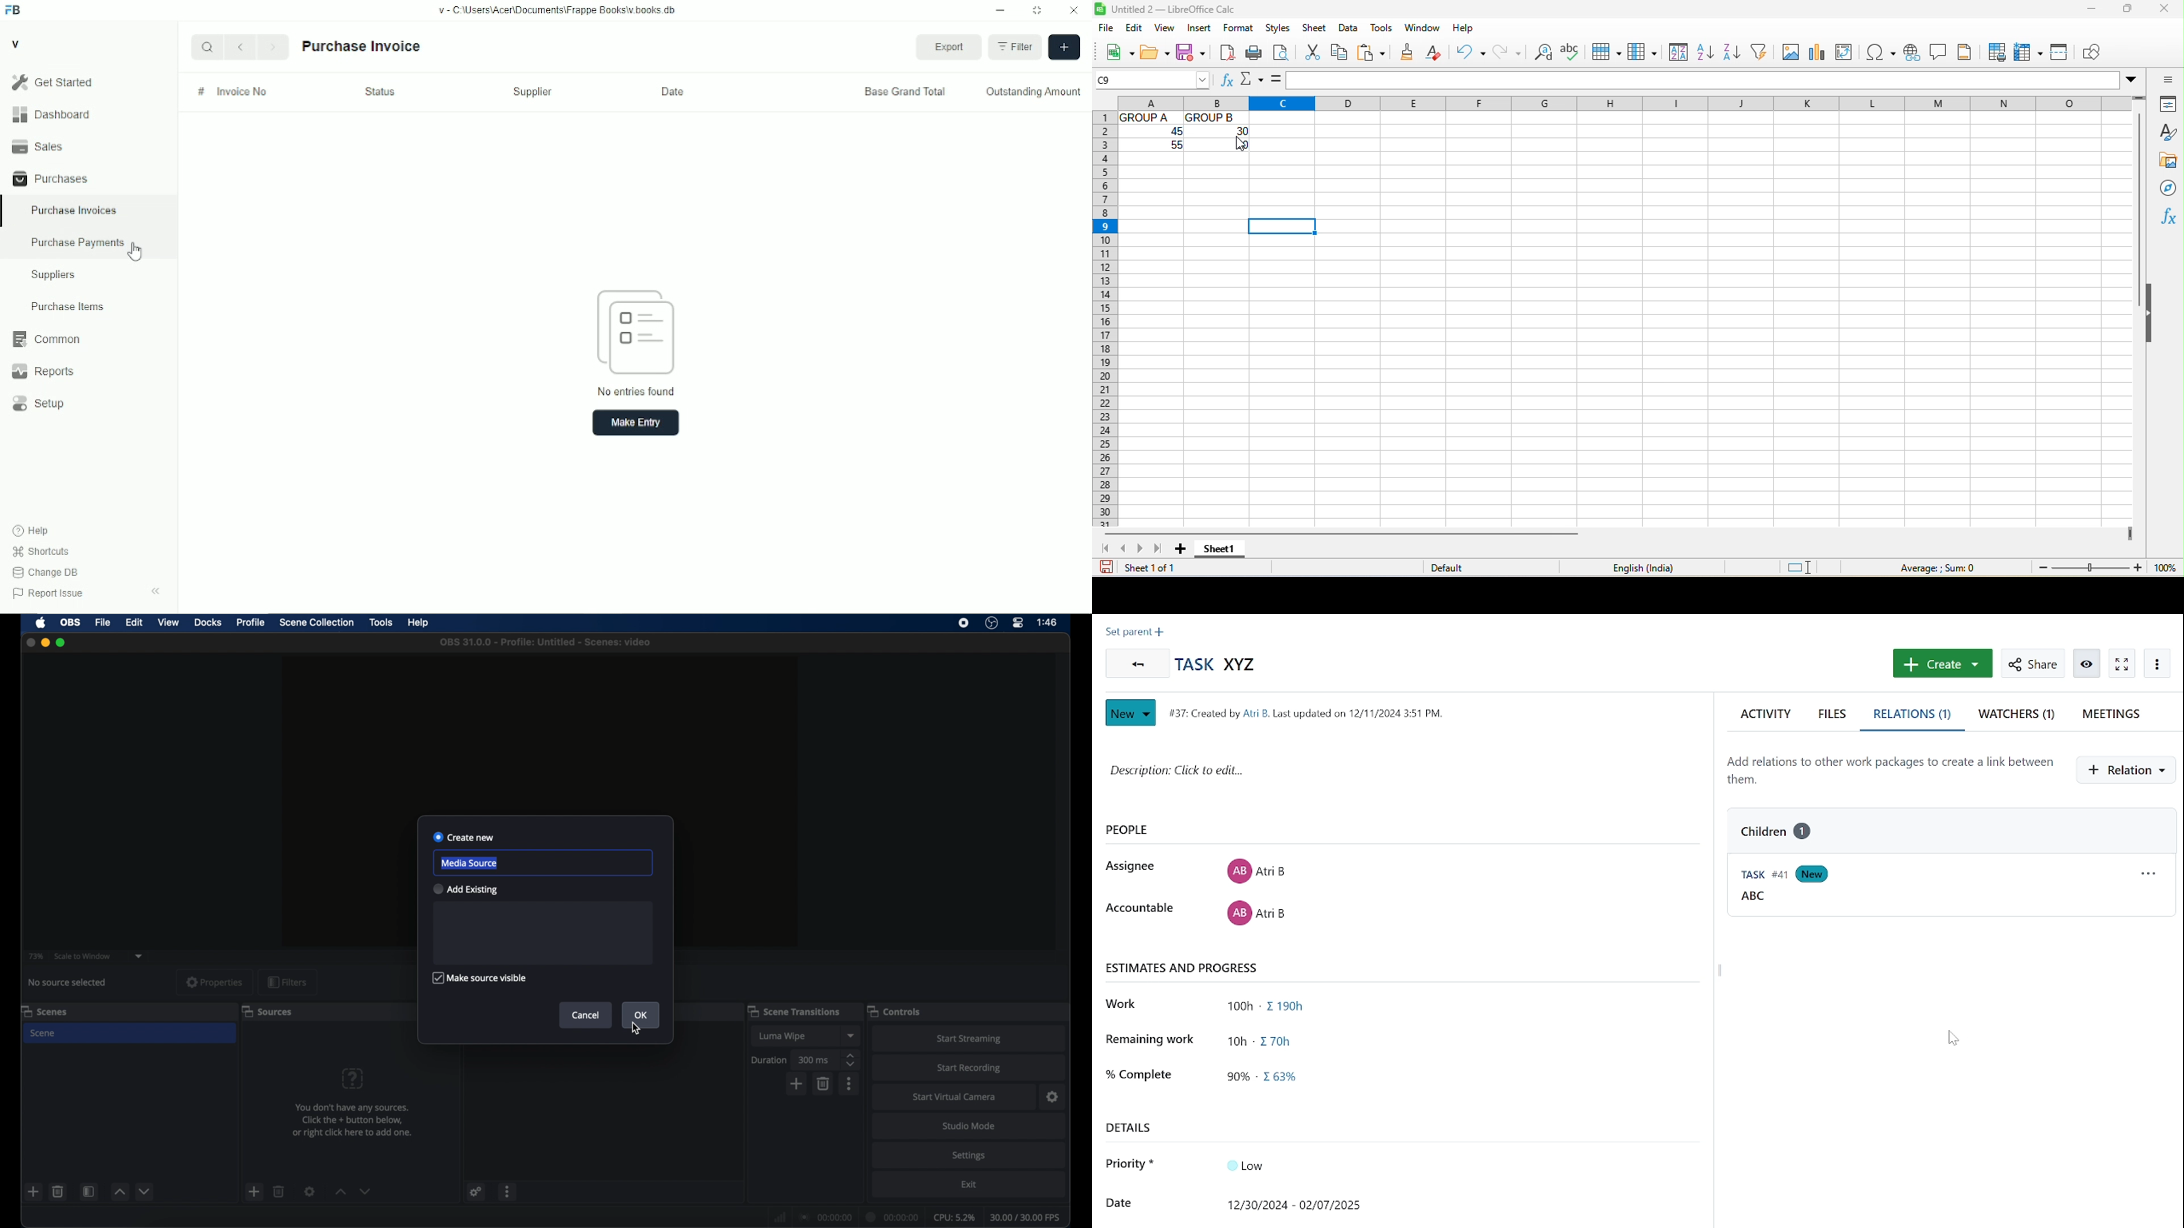 The height and width of the screenshot is (1232, 2184). Describe the element at coordinates (470, 863) in the screenshot. I see `media source` at that location.